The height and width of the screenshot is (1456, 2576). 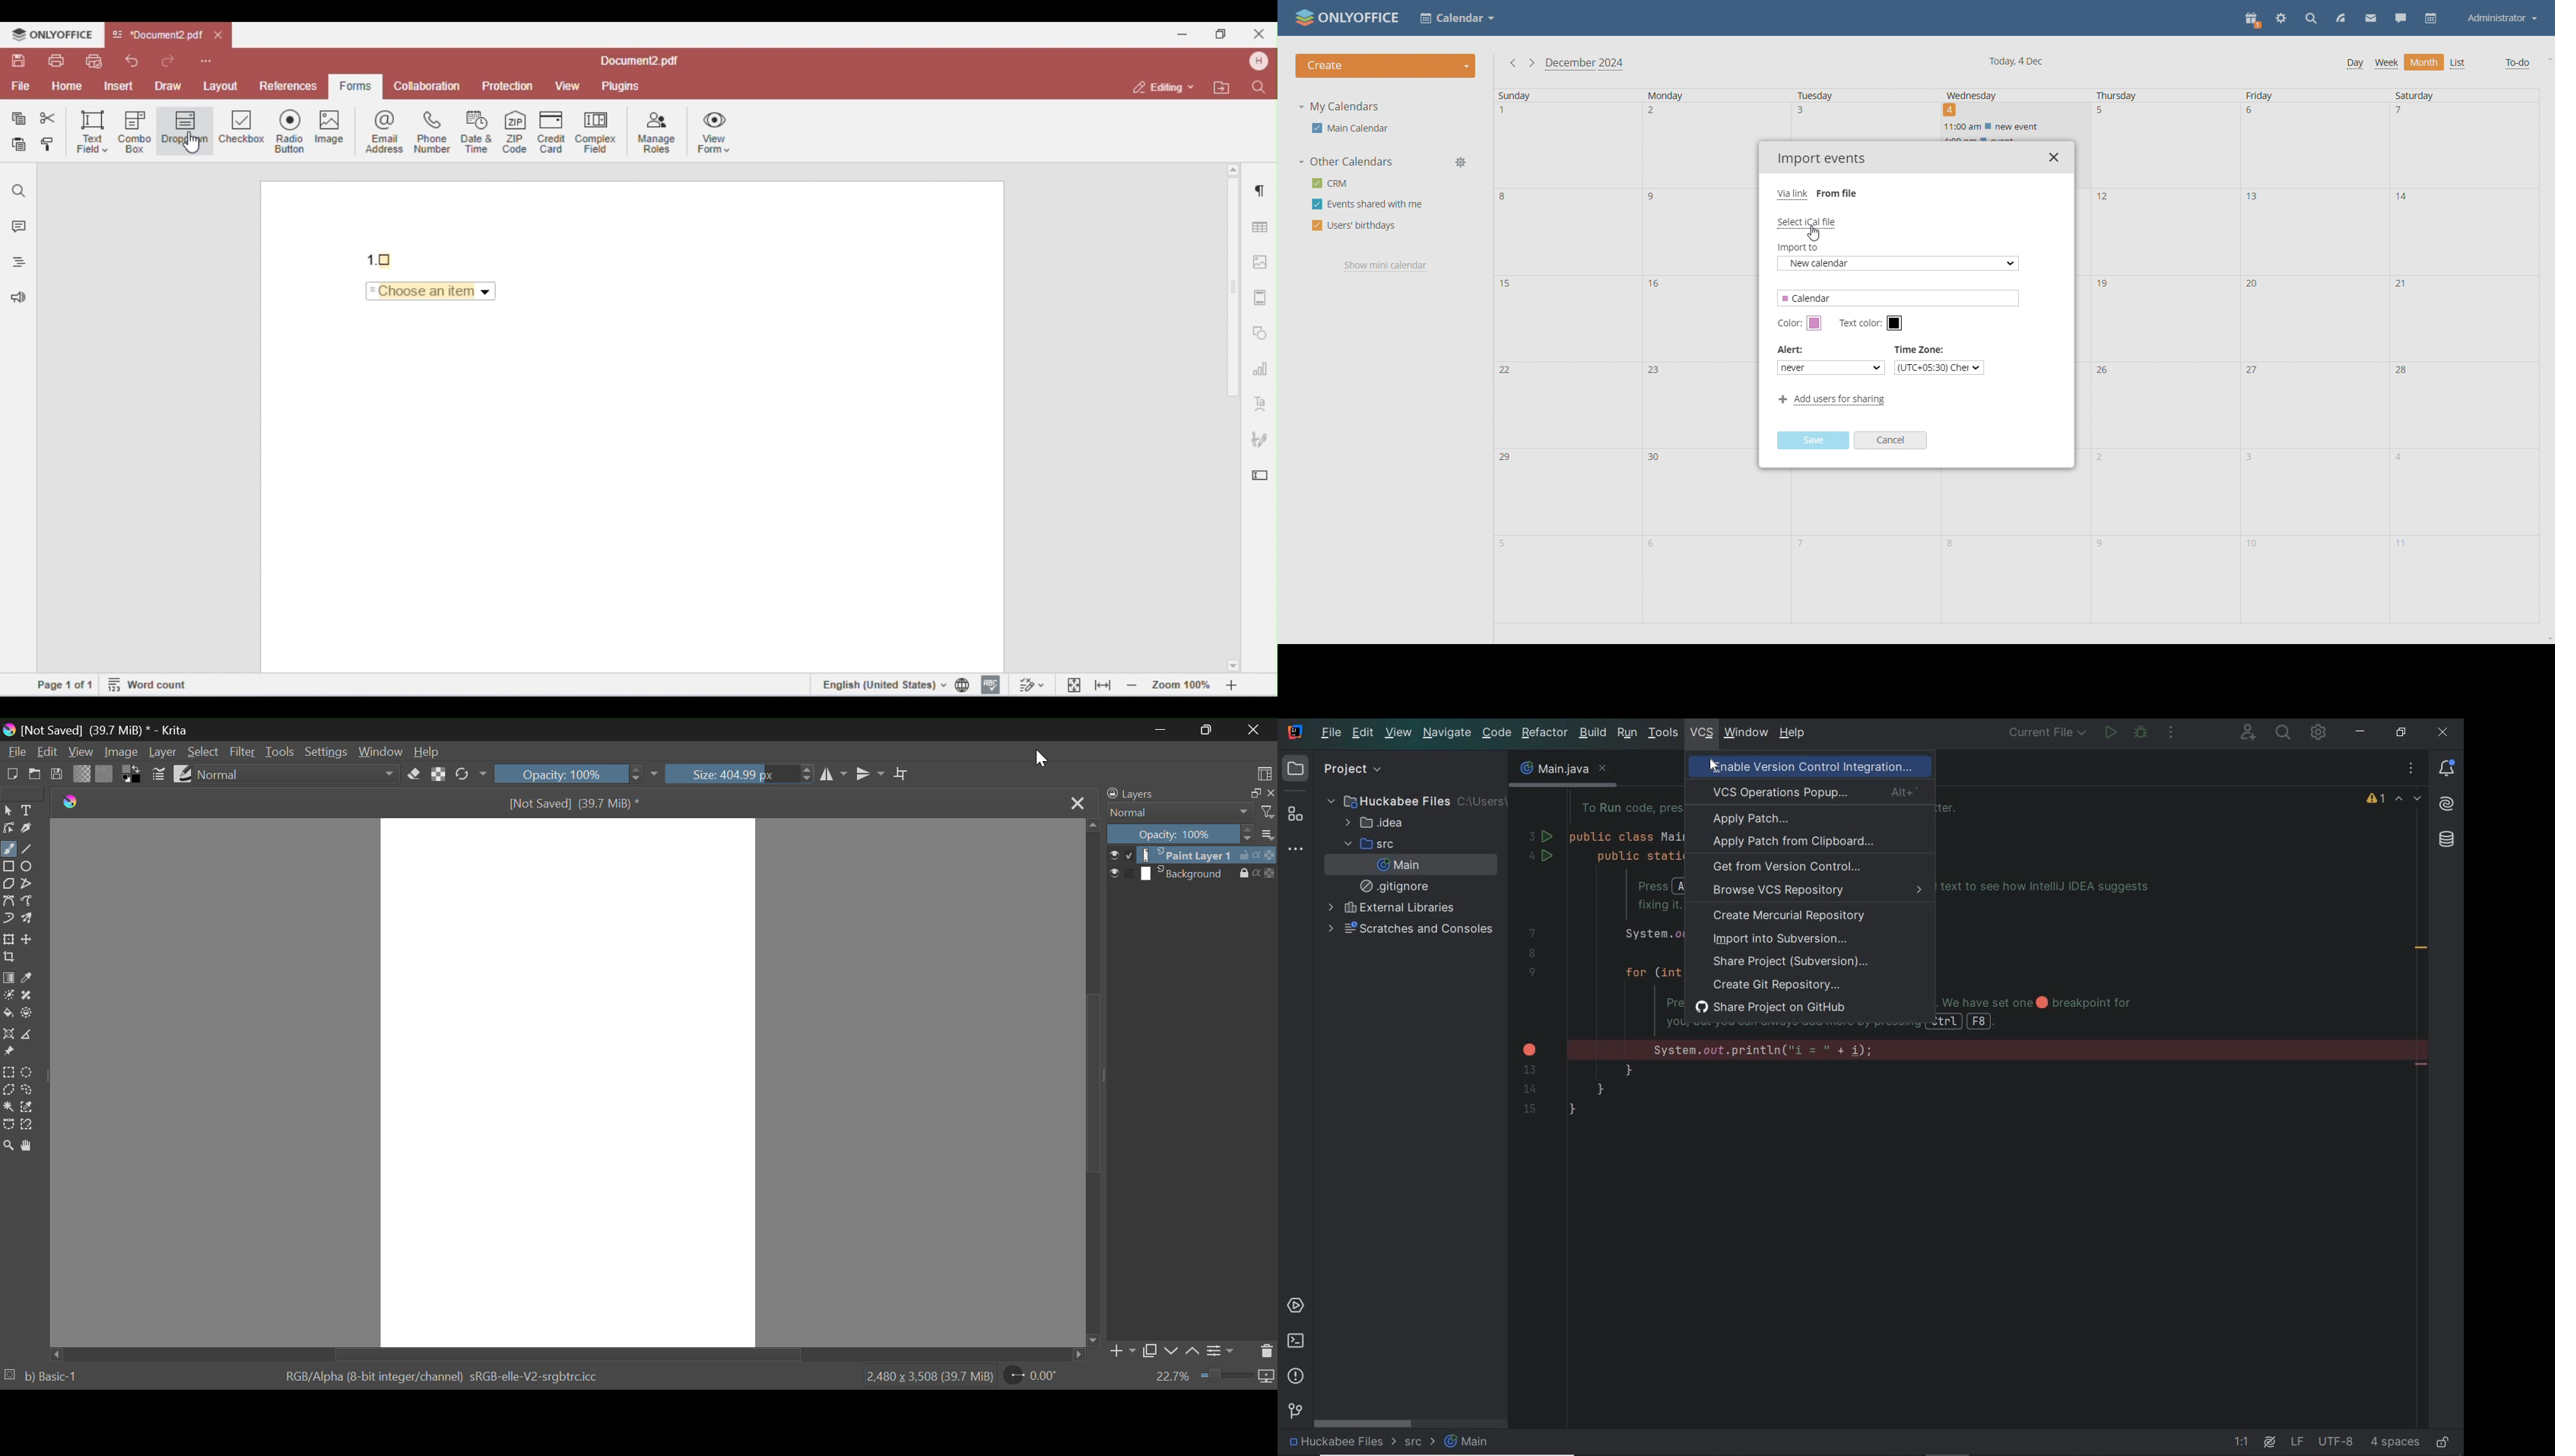 I want to click on share project (subversion), so click(x=1797, y=962).